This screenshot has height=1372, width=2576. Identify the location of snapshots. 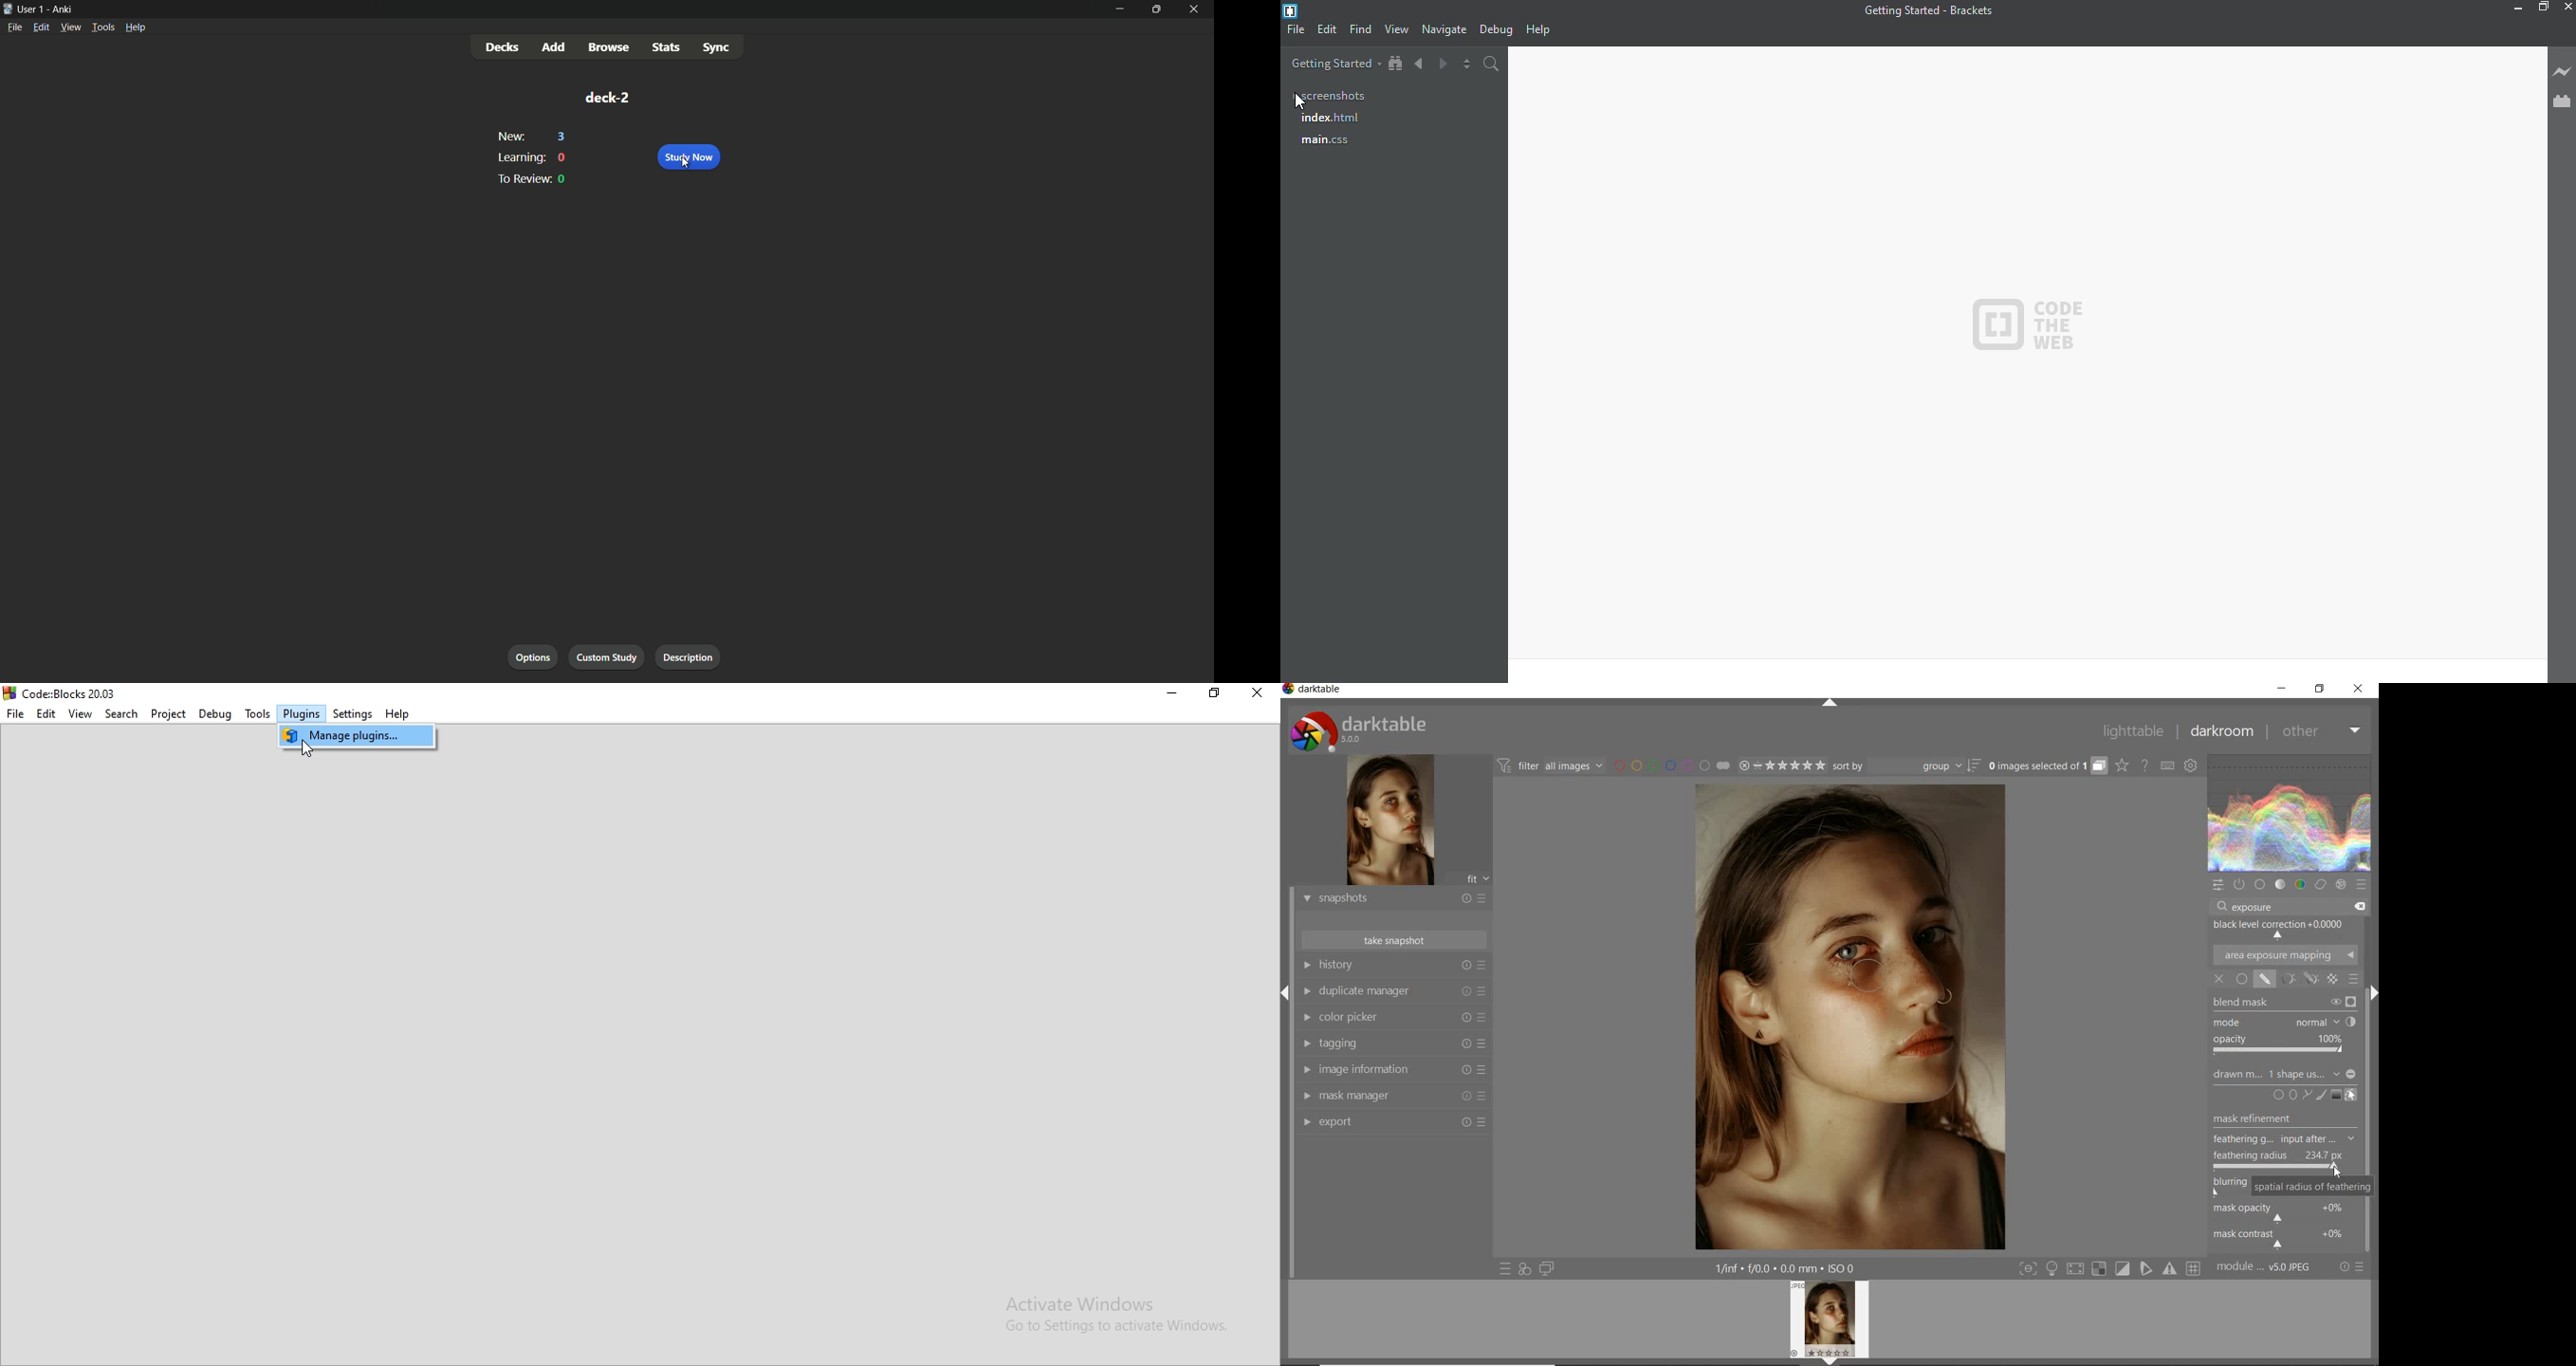
(1392, 899).